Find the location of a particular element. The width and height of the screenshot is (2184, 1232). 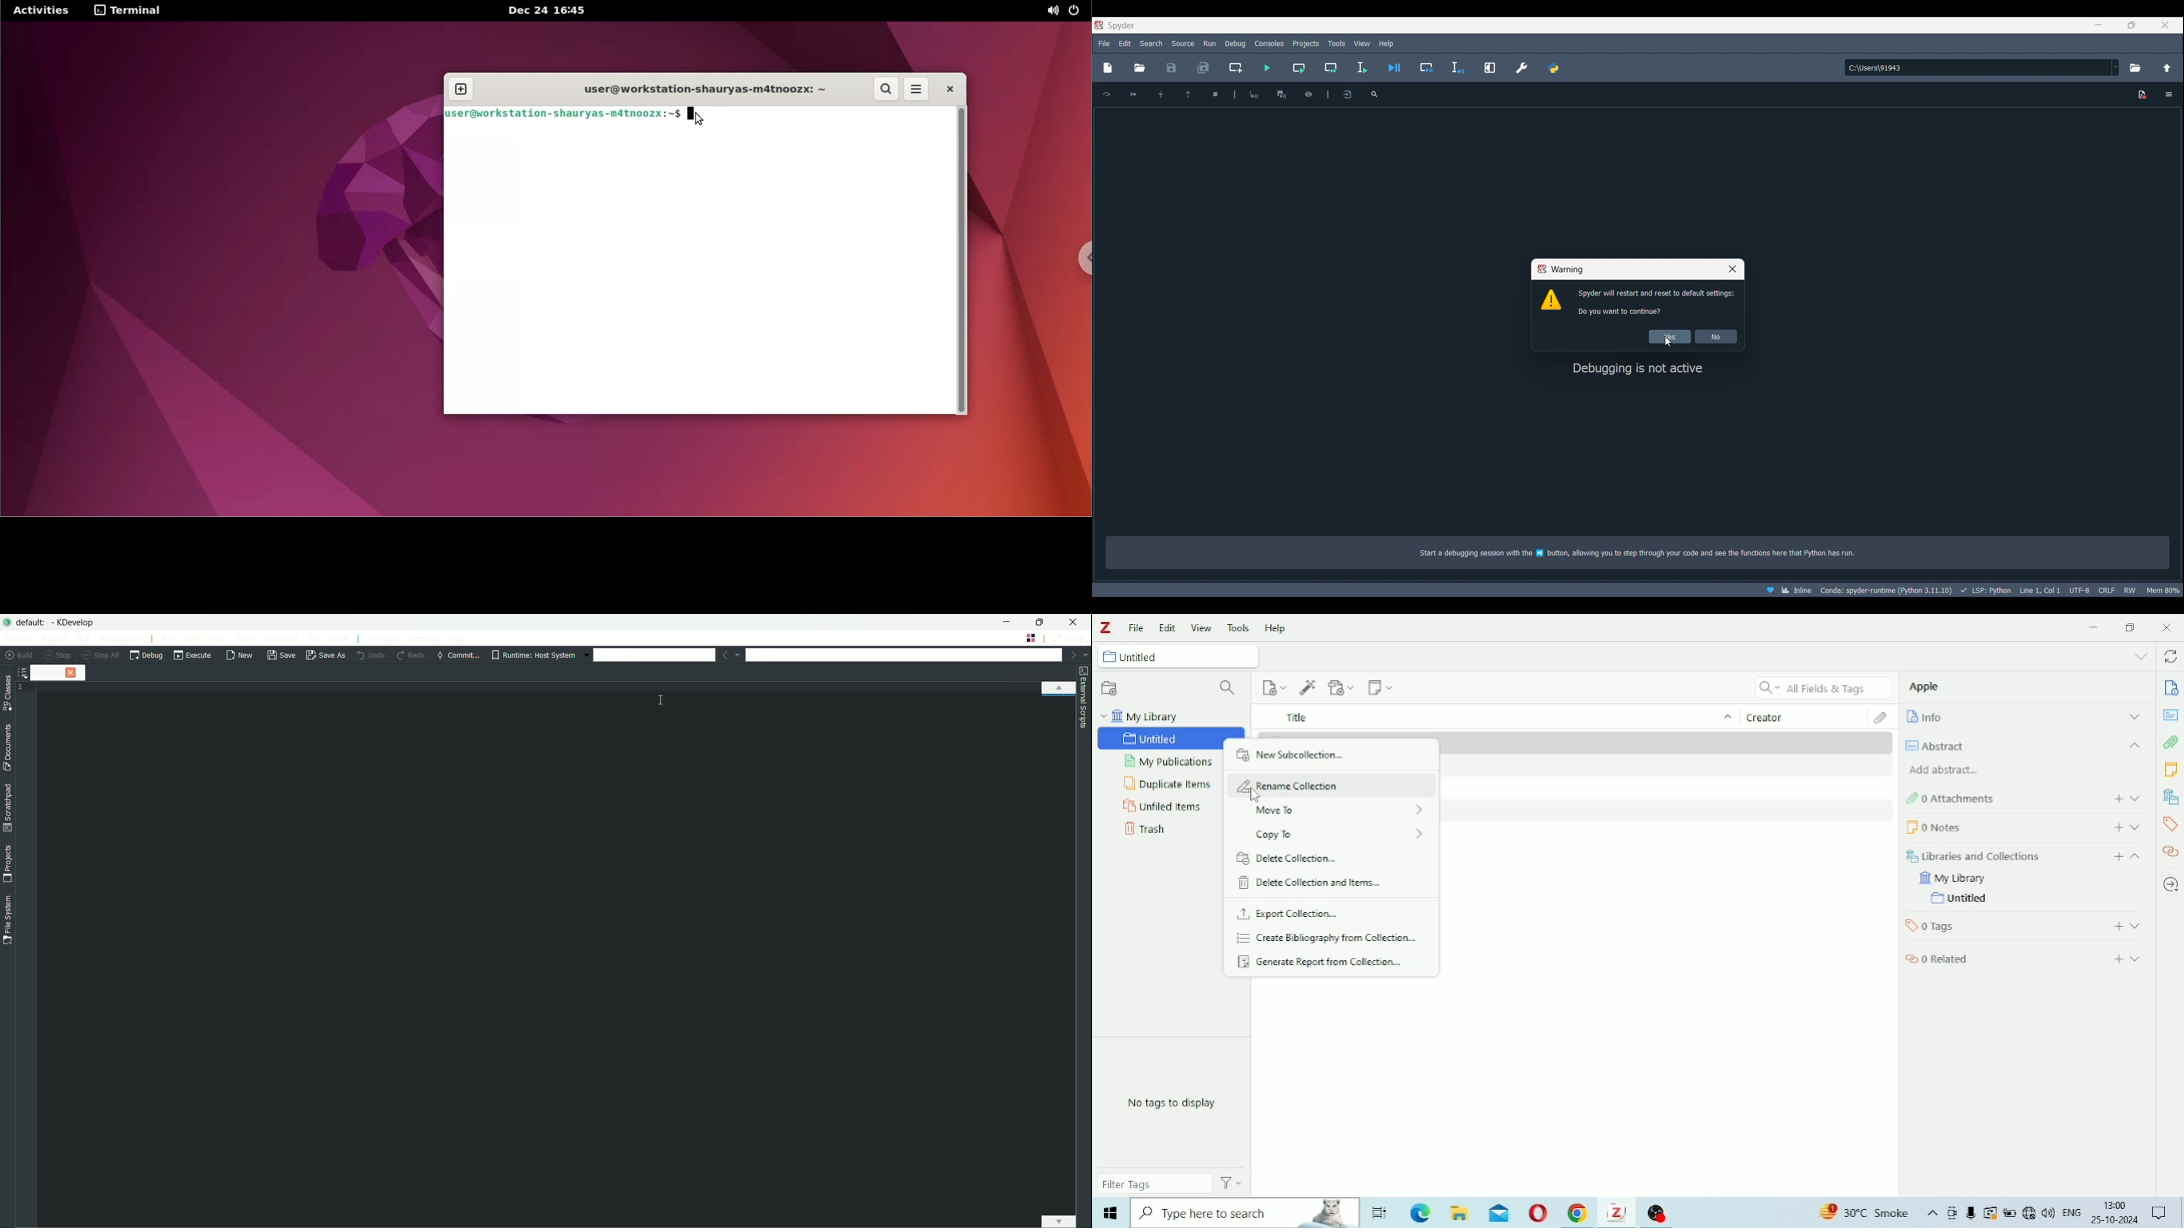

Preferences is located at coordinates (1521, 68).